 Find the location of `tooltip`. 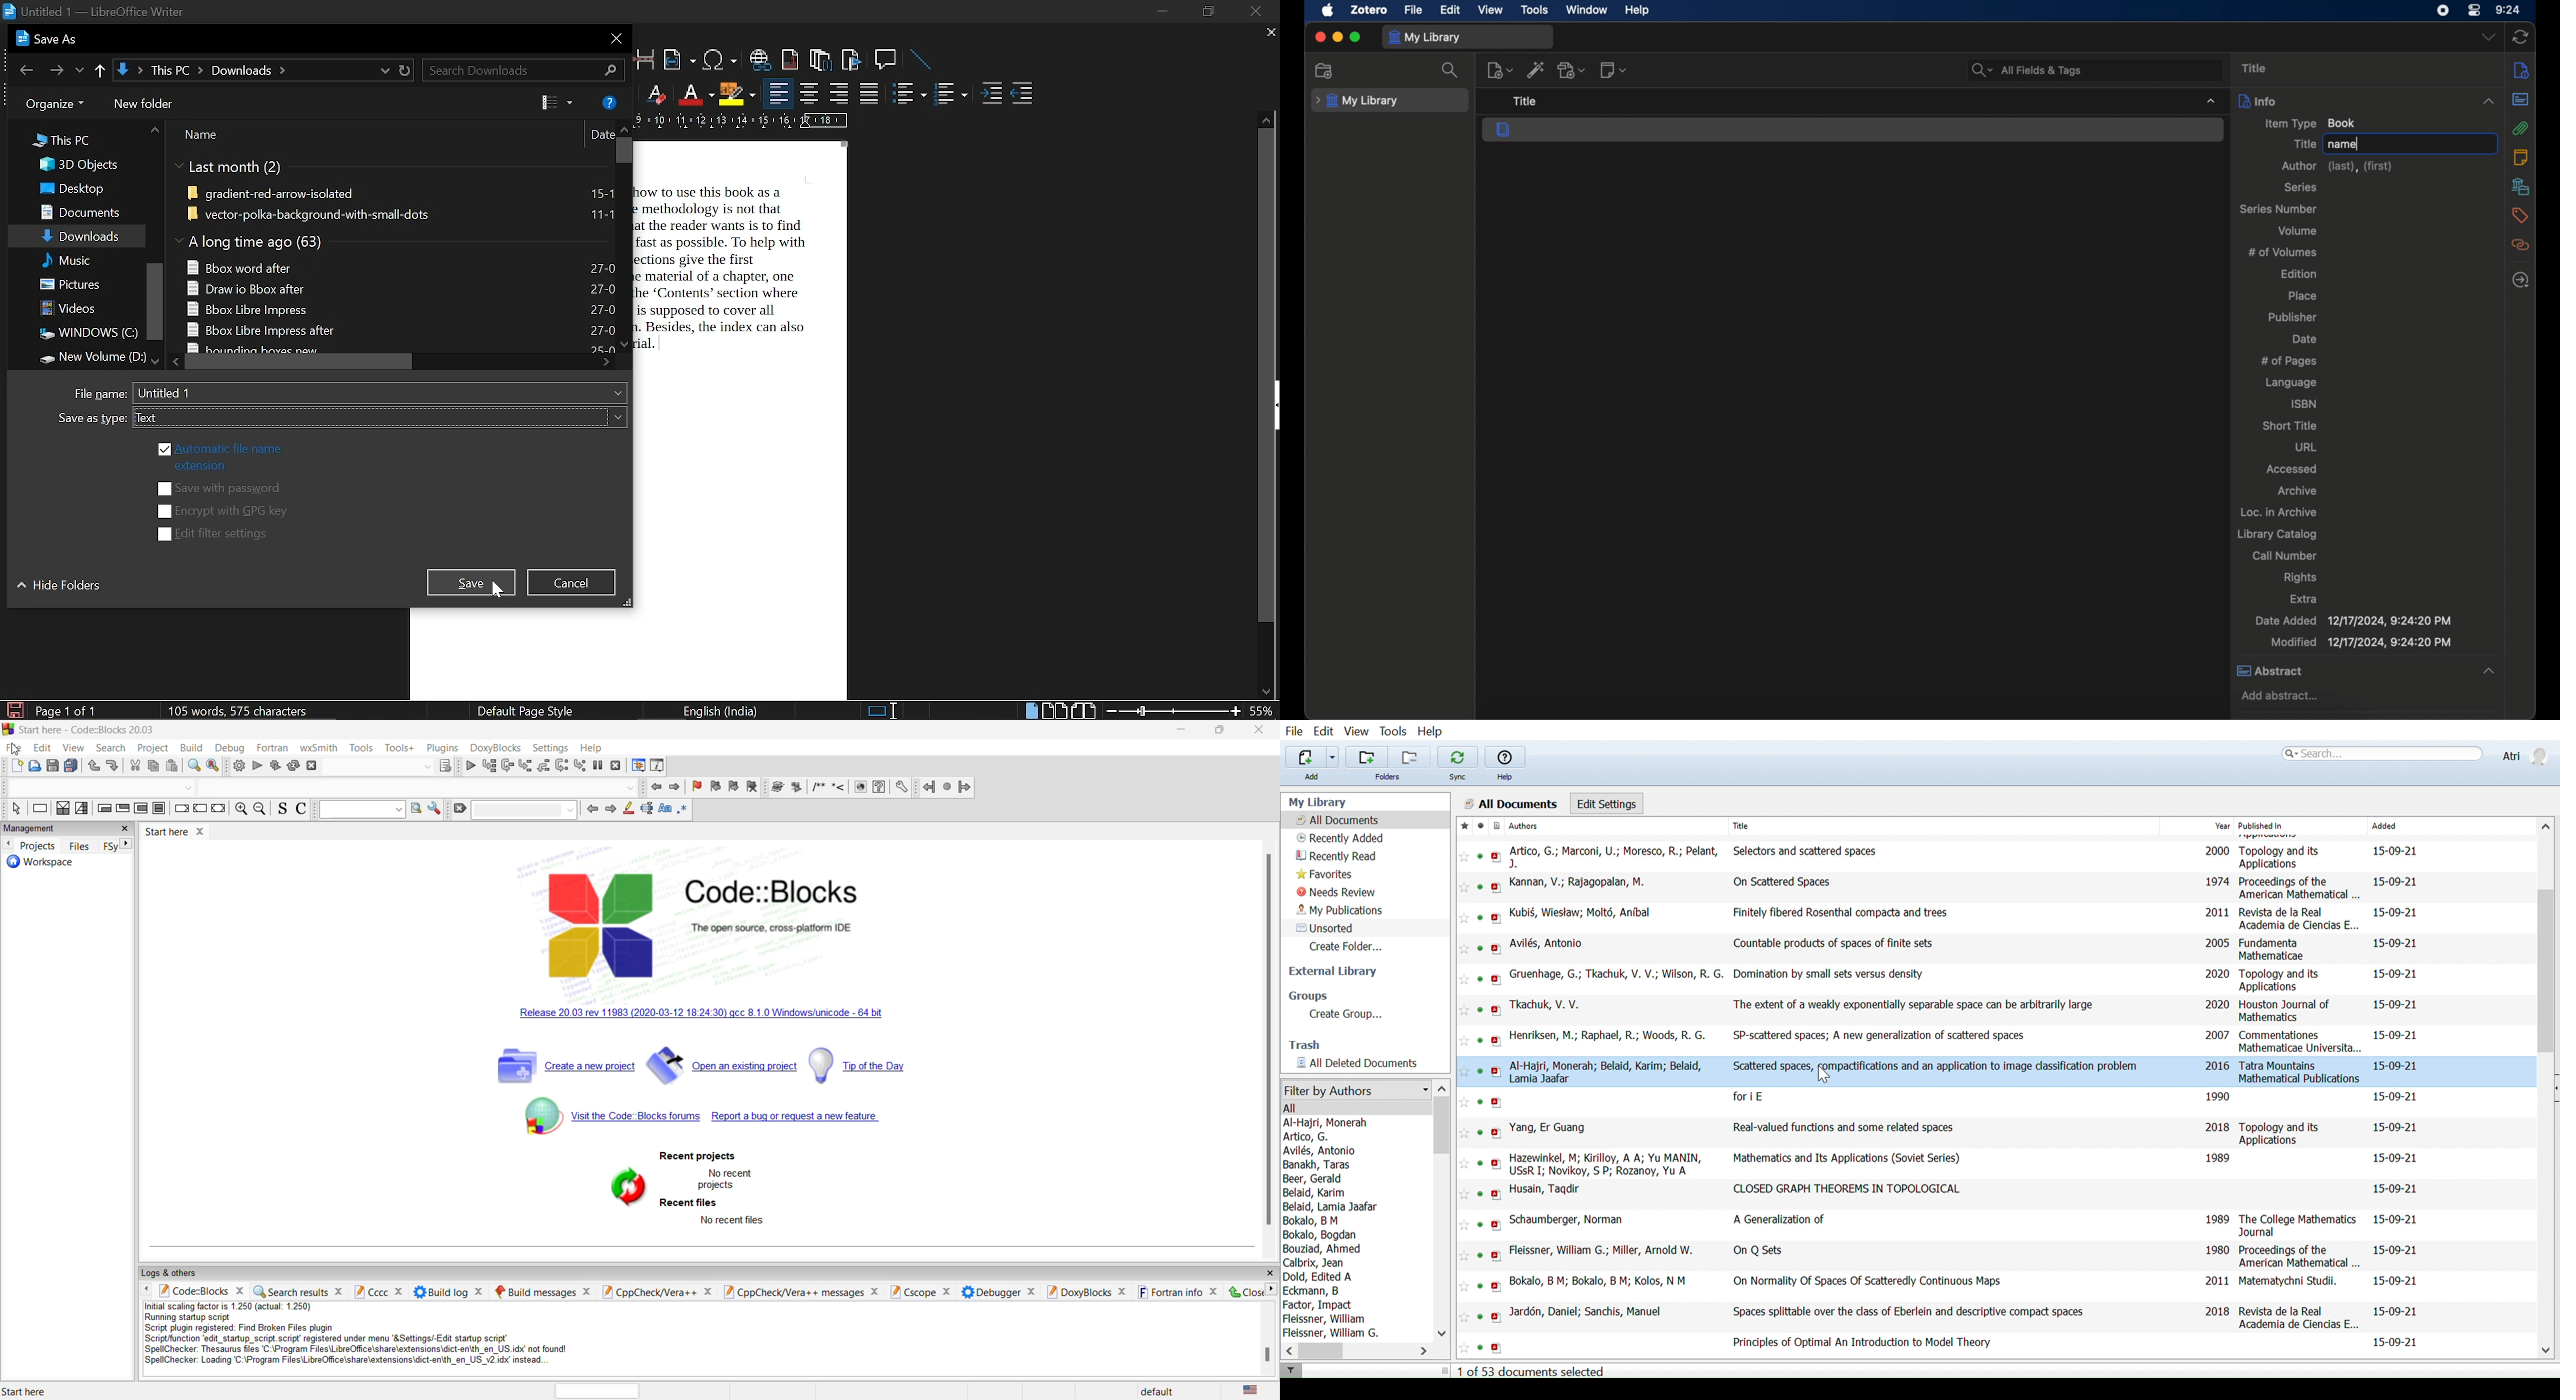

tooltip is located at coordinates (1533, 101).